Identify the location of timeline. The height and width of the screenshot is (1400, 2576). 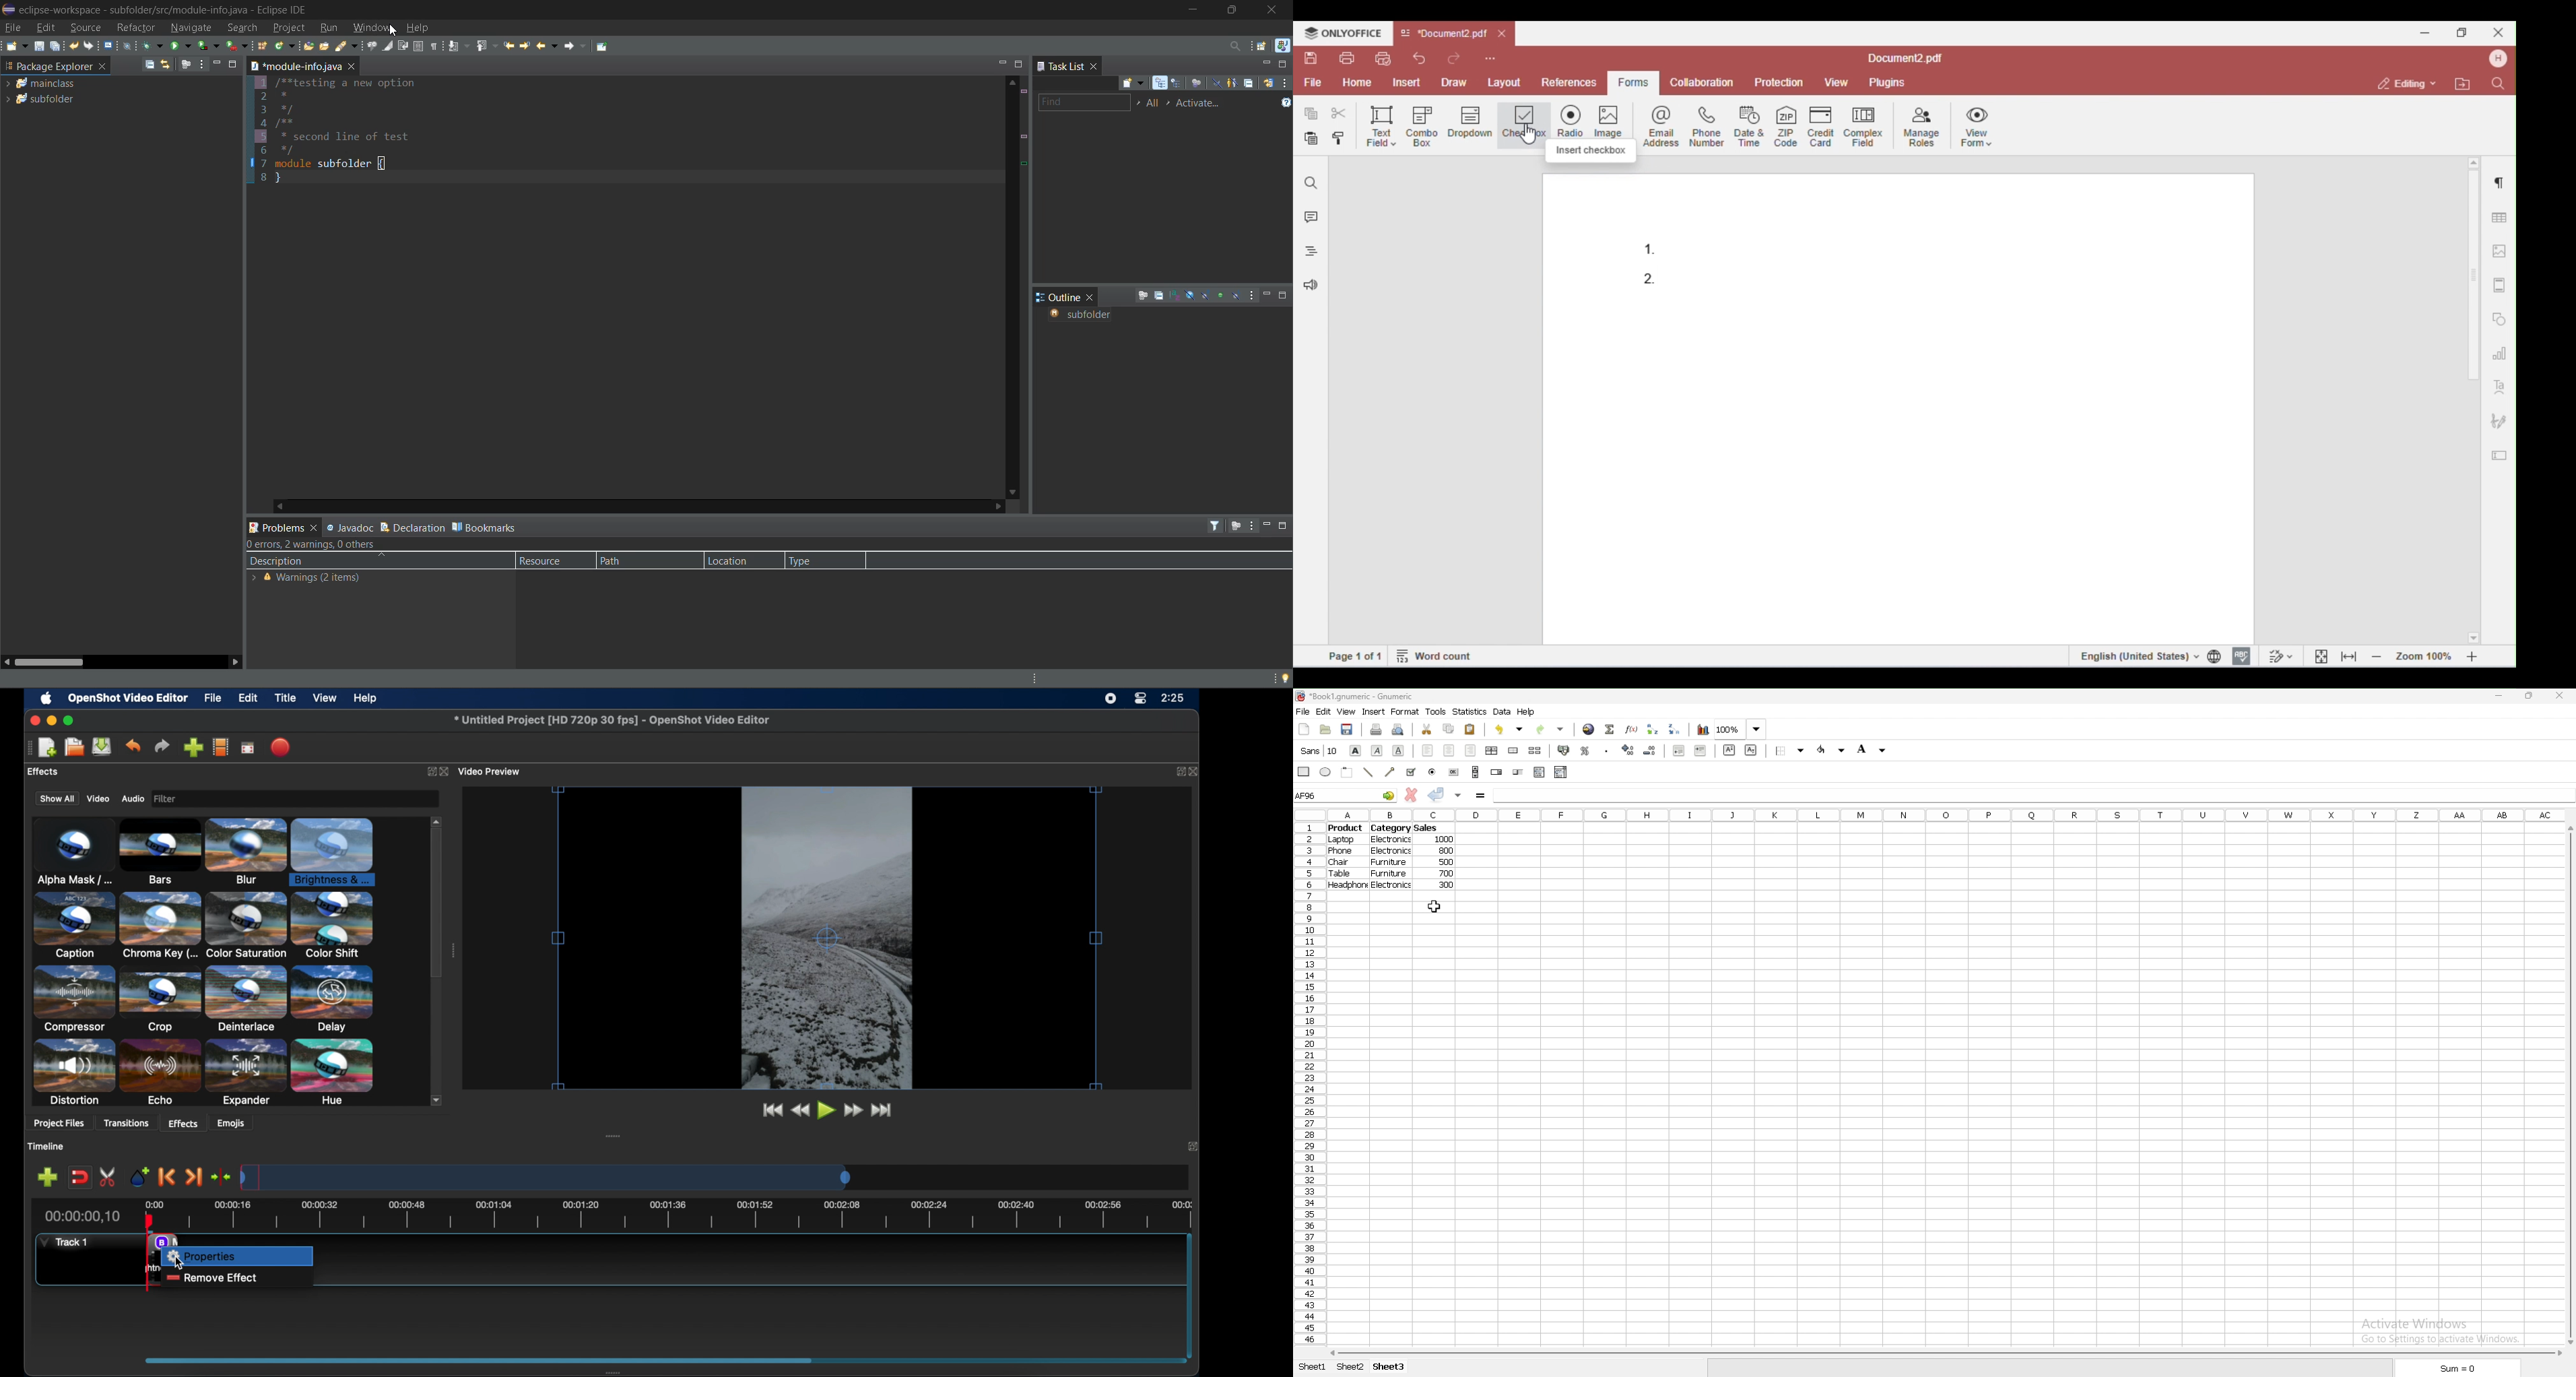
(47, 1146).